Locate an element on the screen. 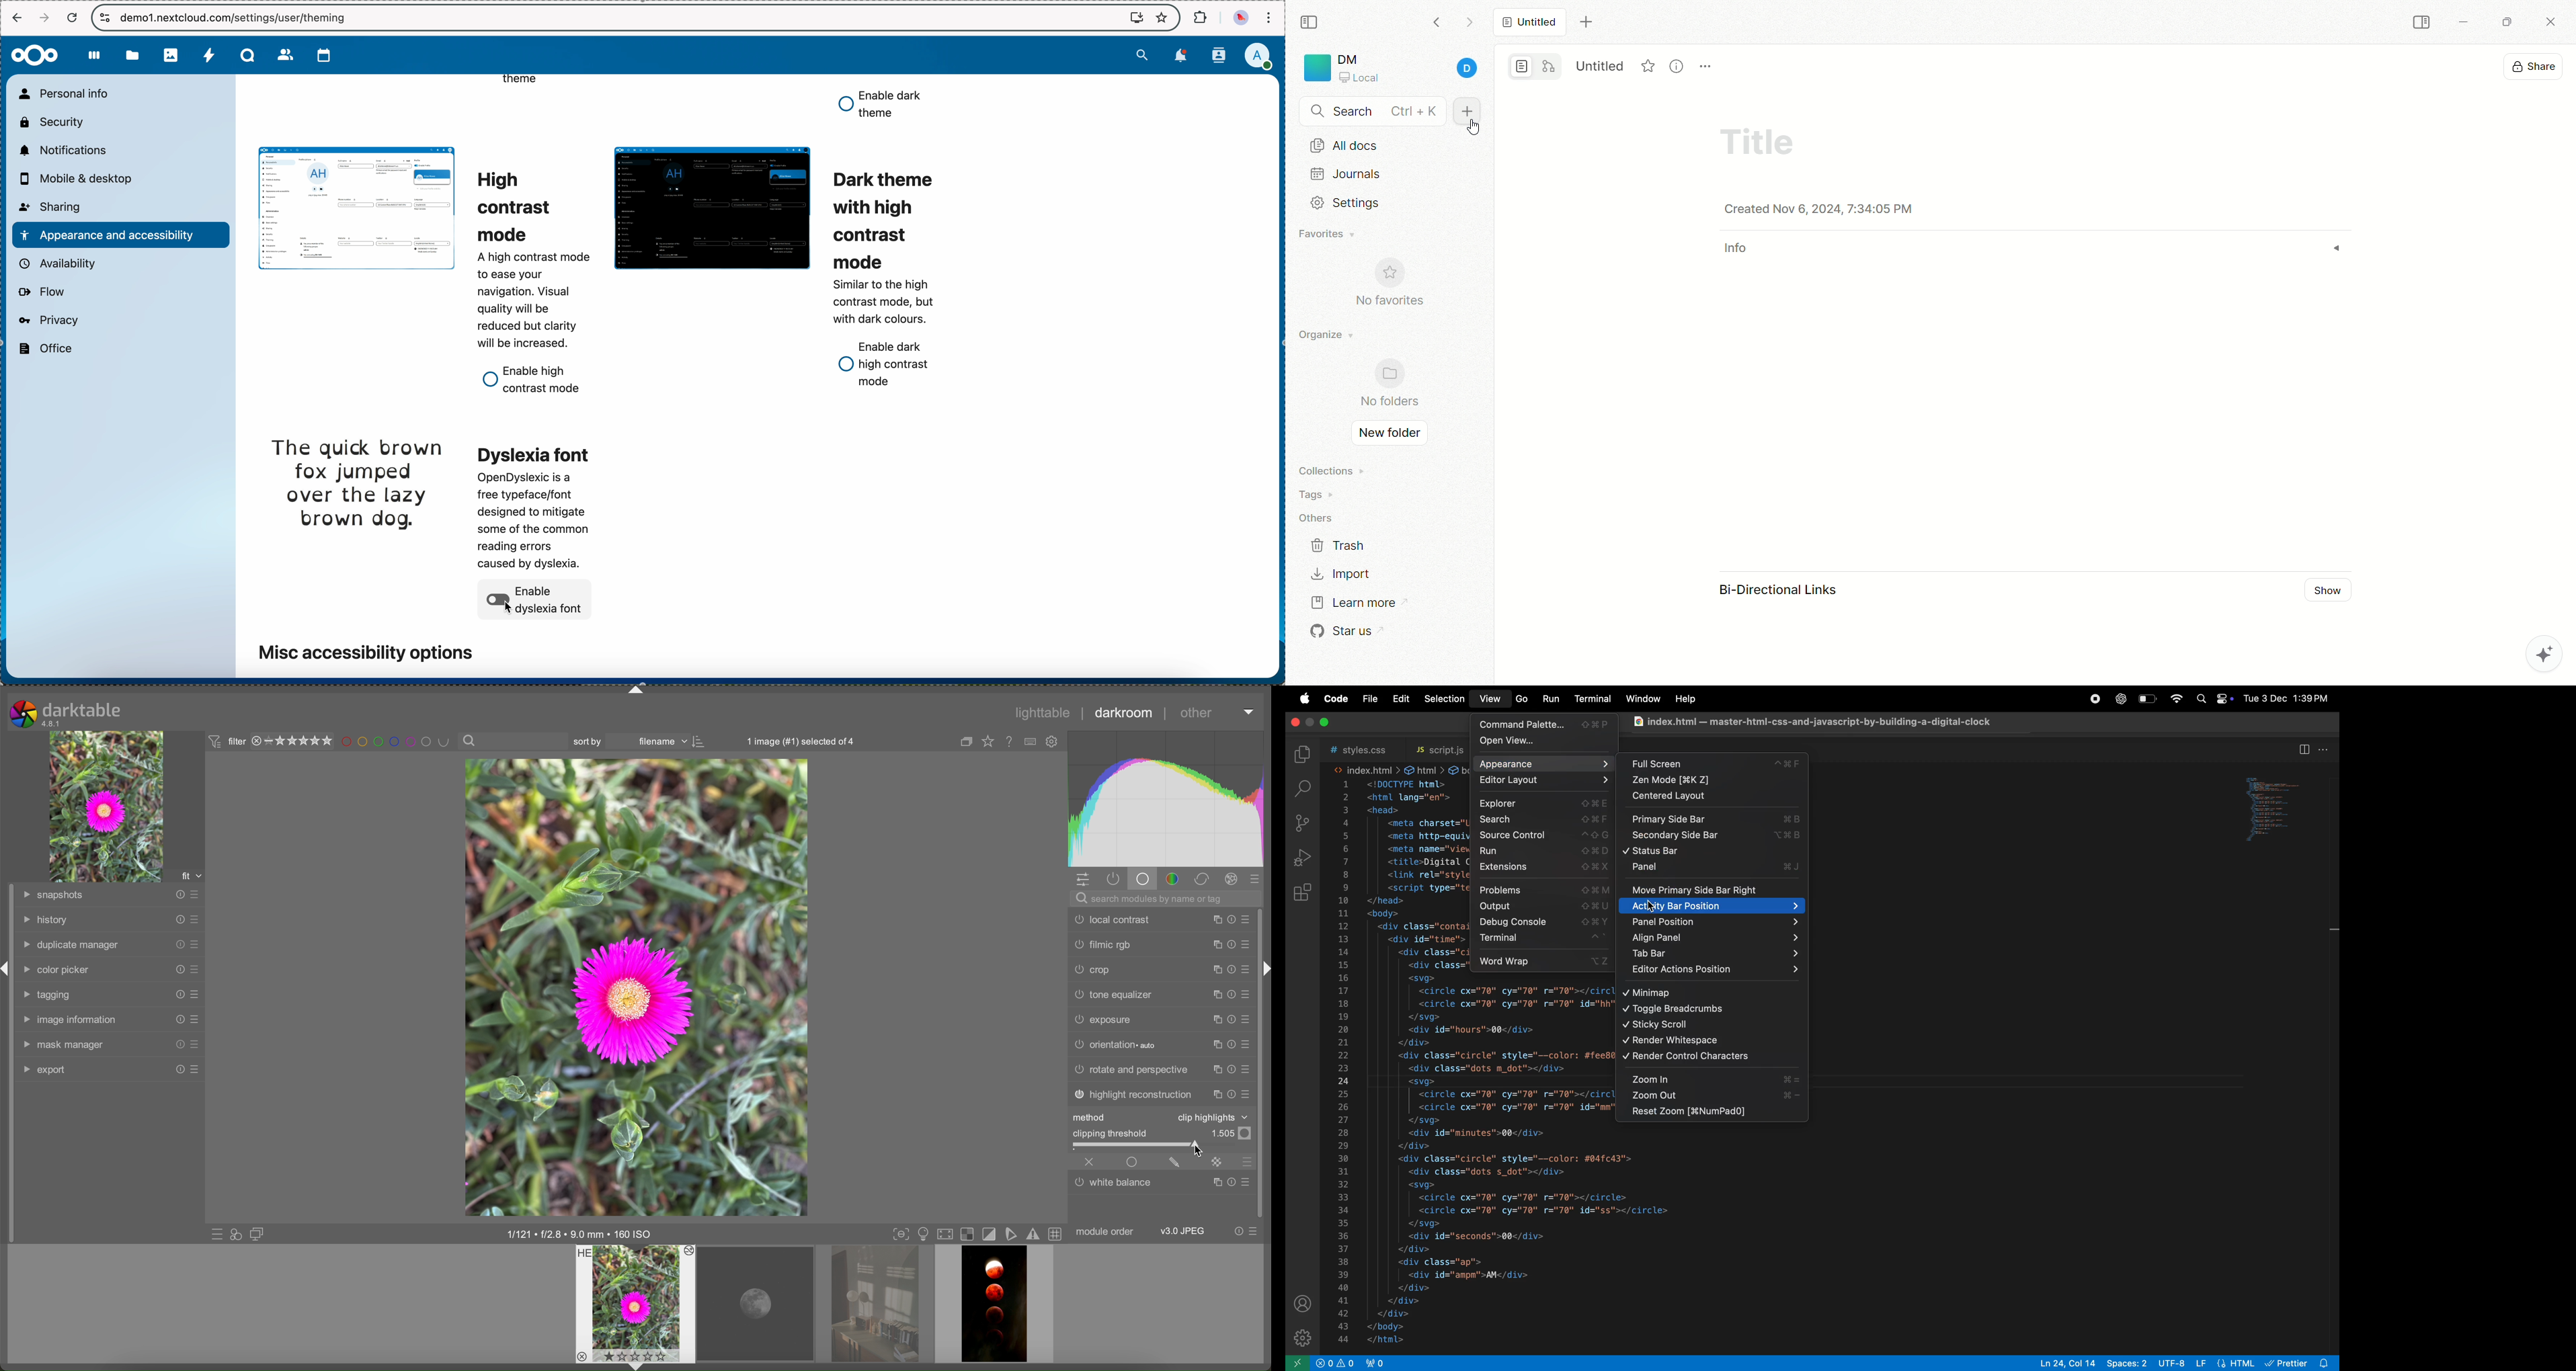 Image resolution: width=2576 pixels, height=1372 pixels. display mode is located at coordinates (923, 1234).